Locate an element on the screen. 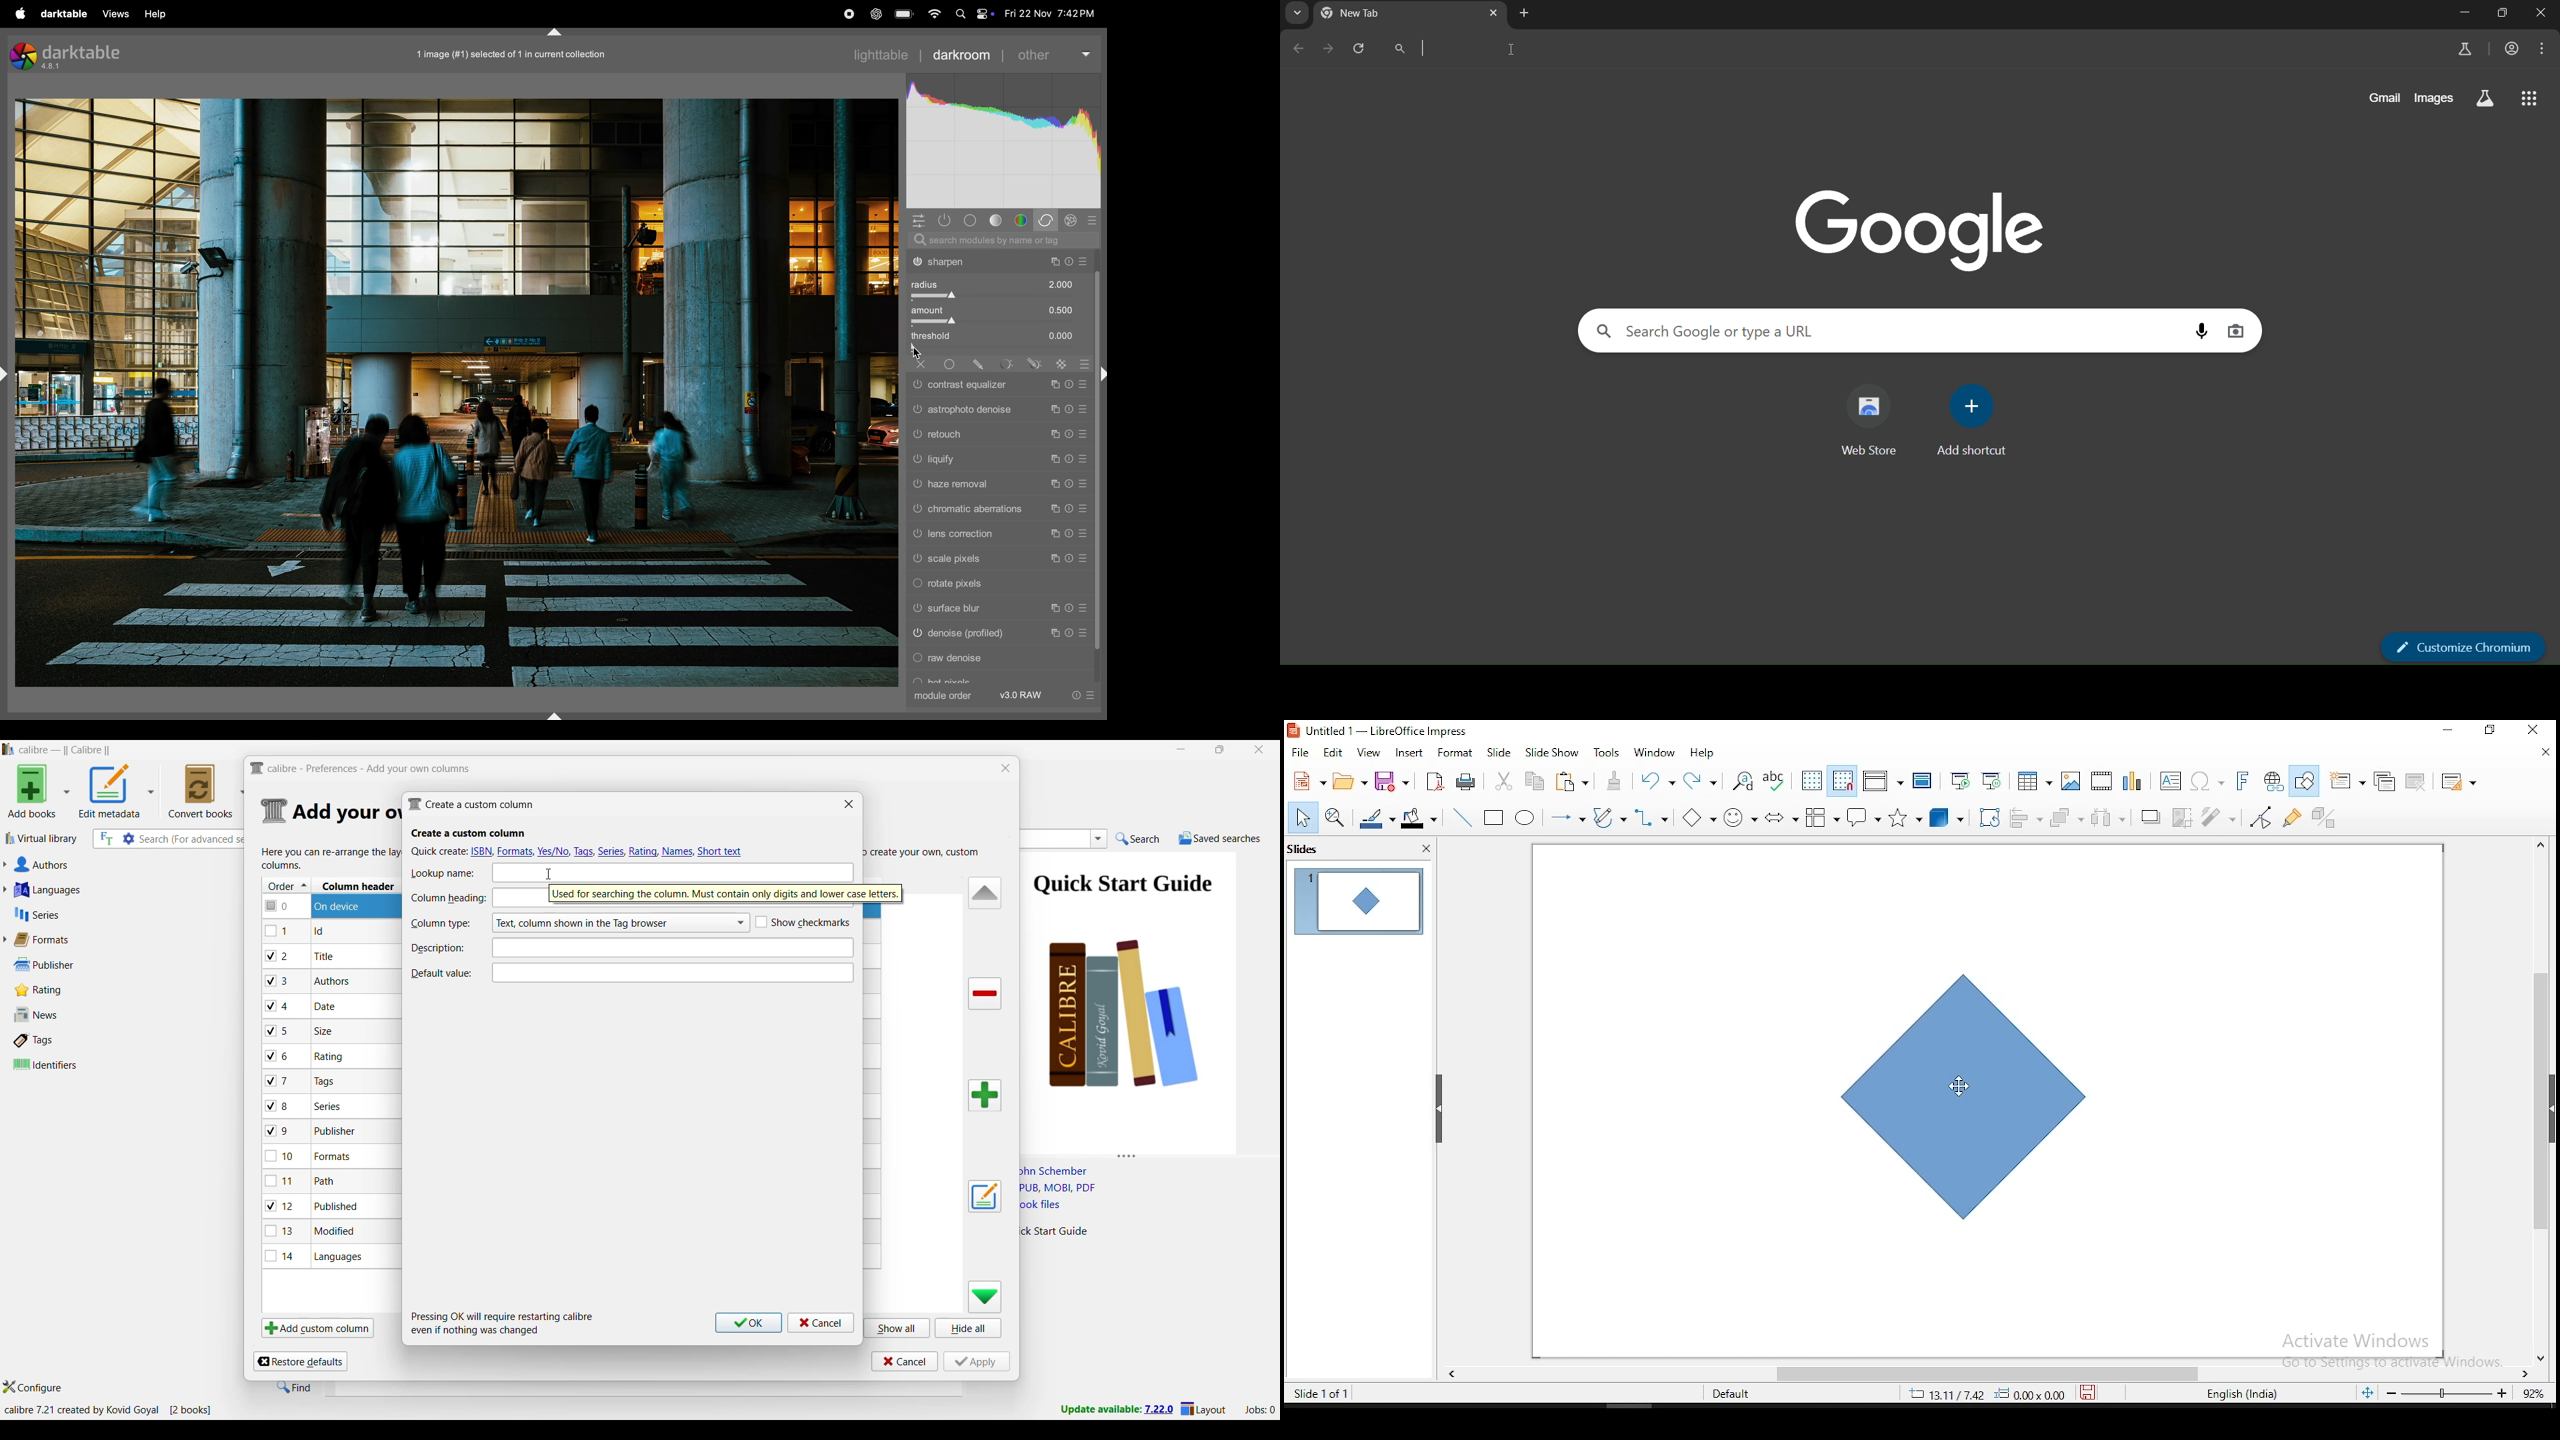  text is located at coordinates (675, 871).